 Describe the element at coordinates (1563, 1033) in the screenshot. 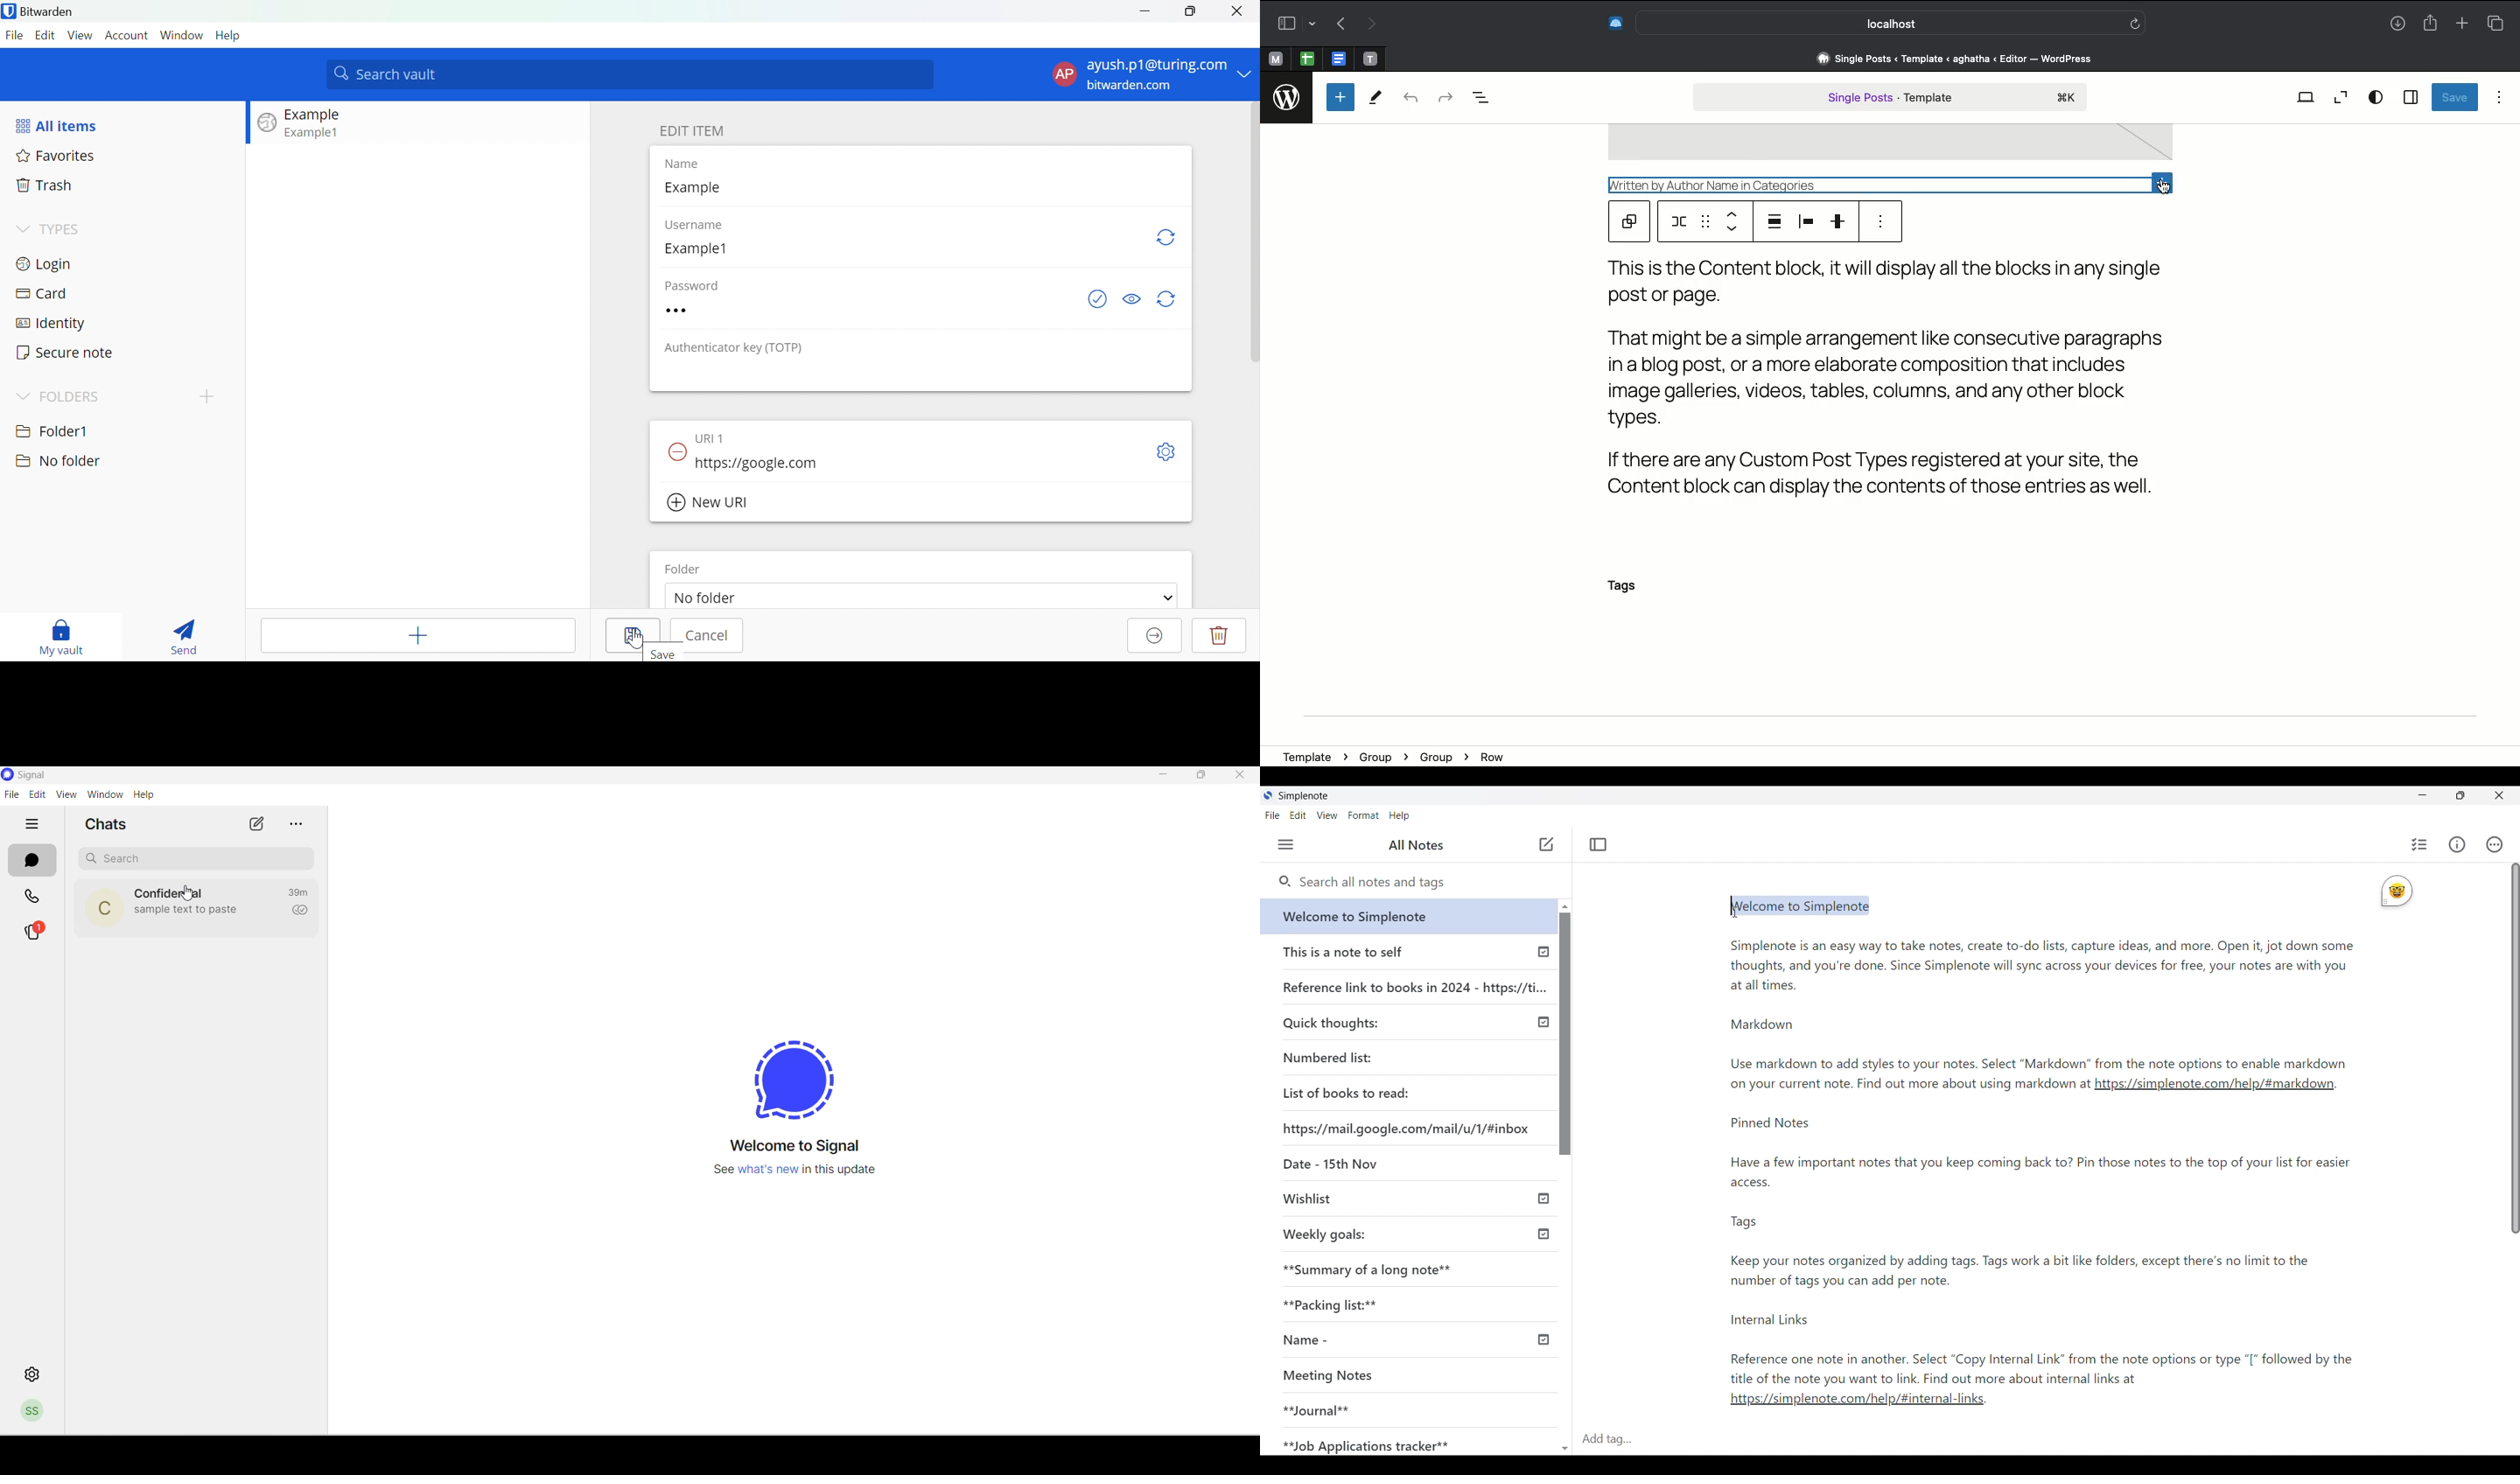

I see `Vertical slide bar for noted made earlier` at that location.